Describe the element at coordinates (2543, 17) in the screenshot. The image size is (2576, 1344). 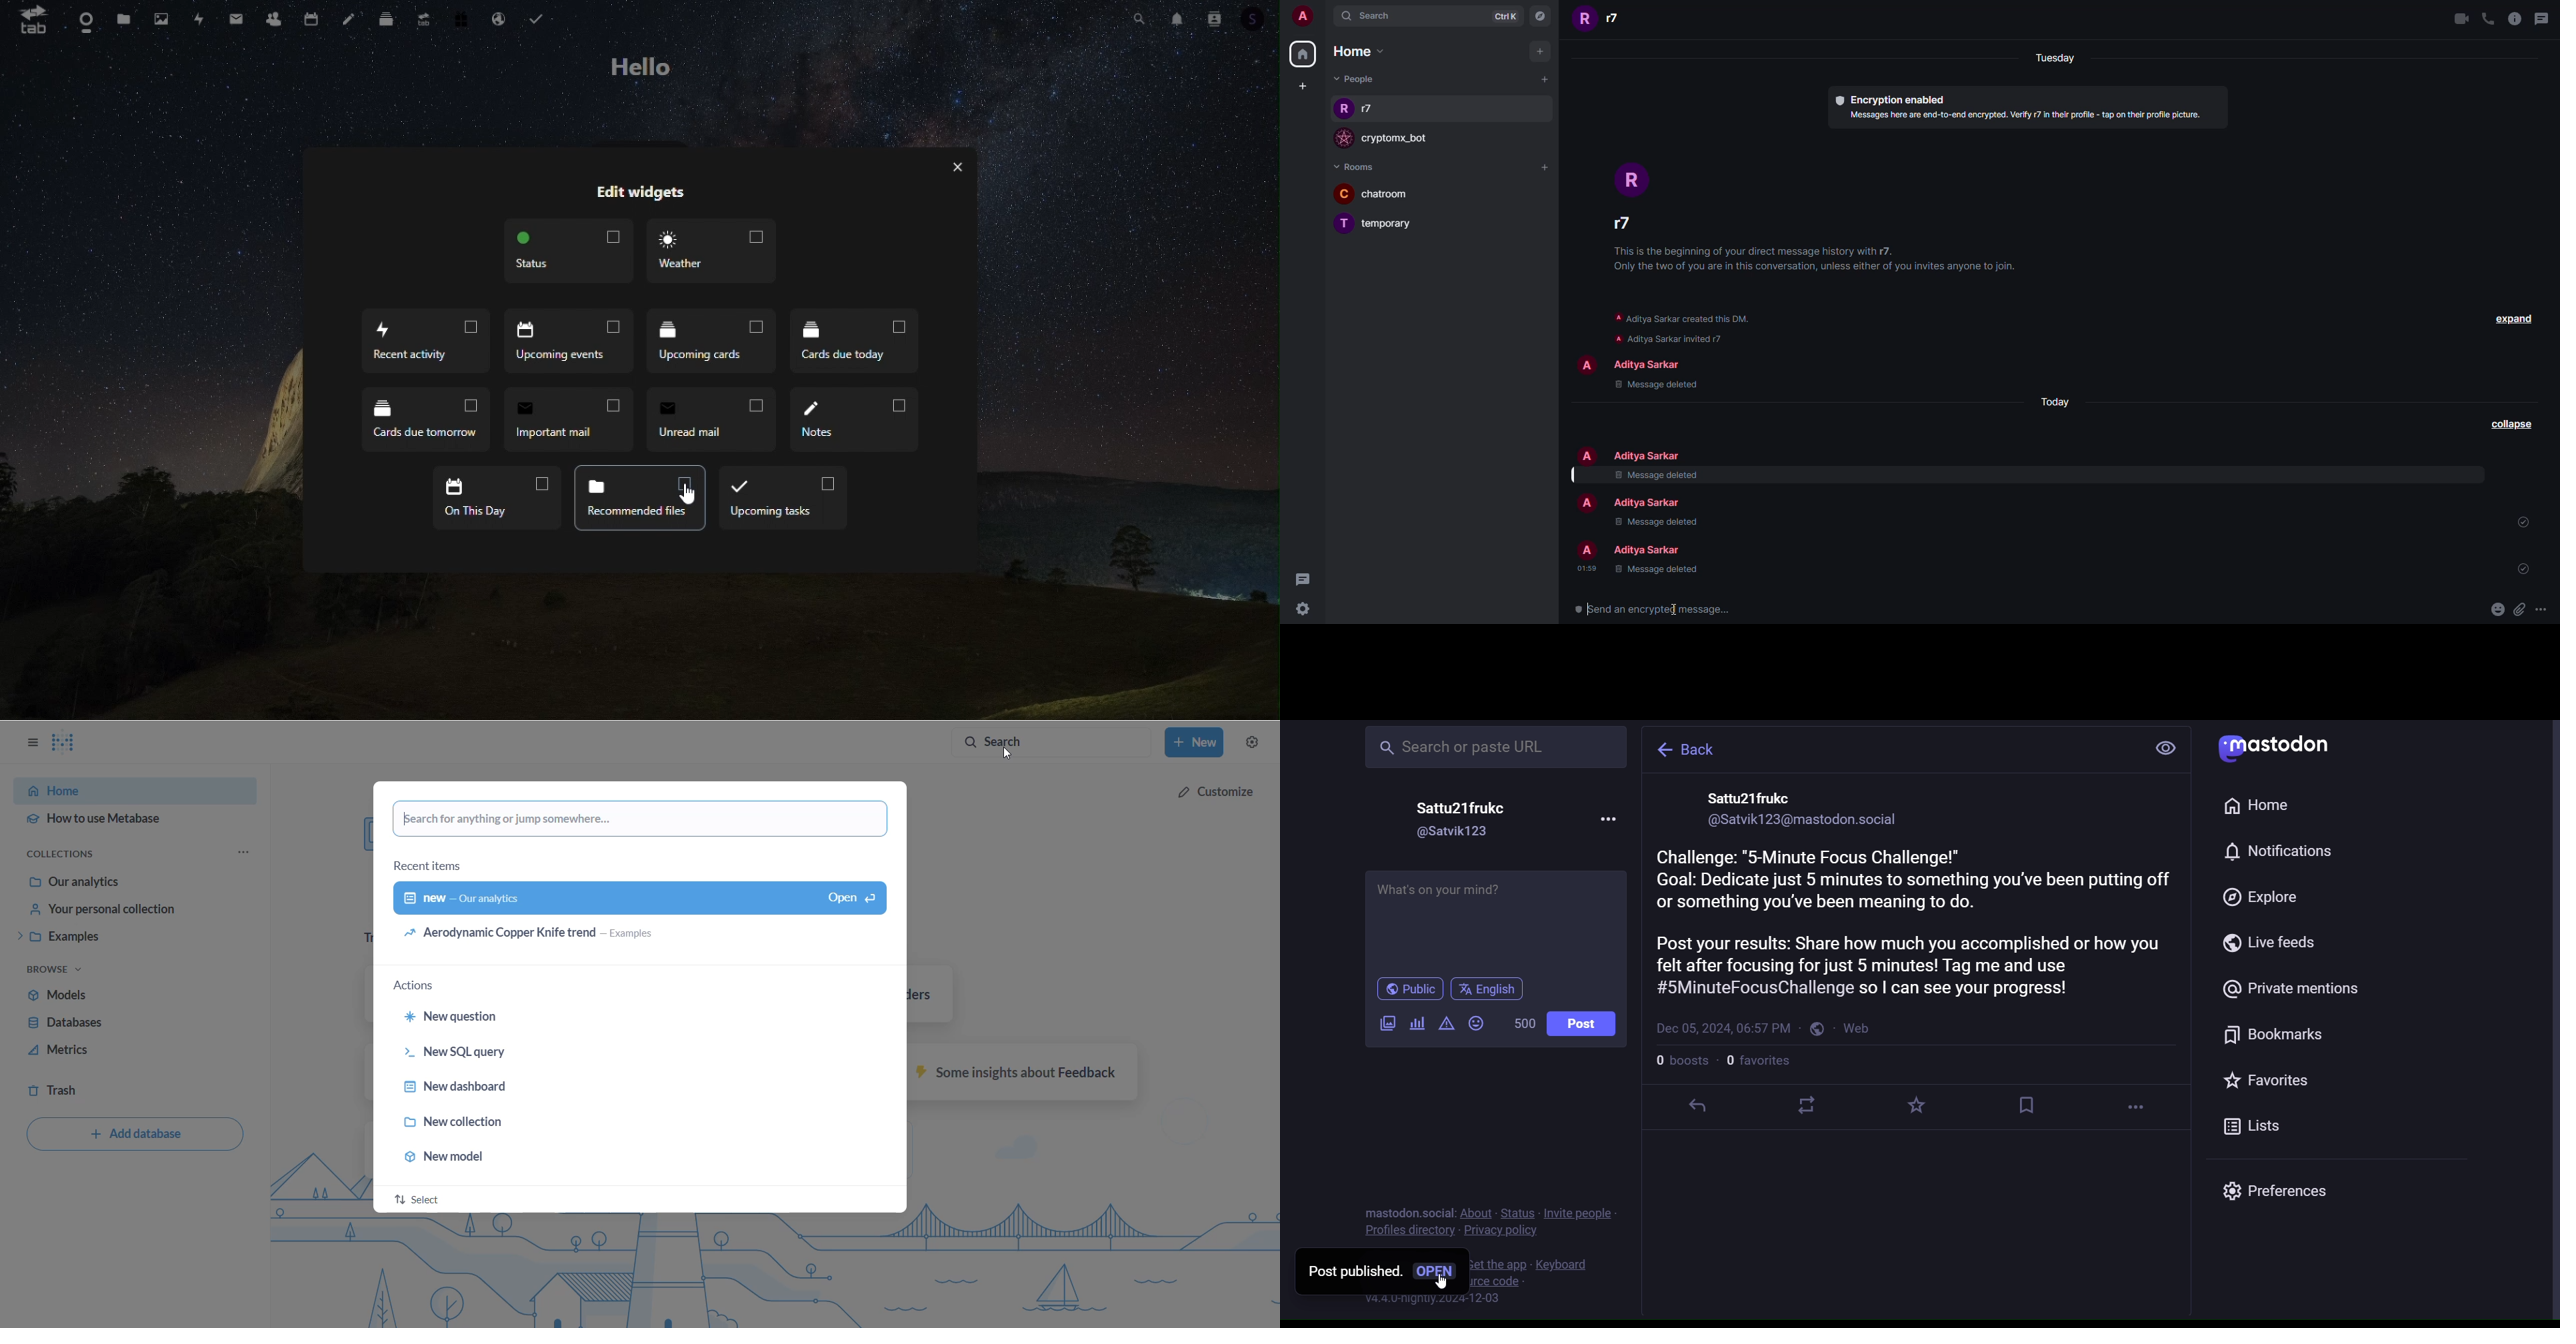
I see `threads` at that location.